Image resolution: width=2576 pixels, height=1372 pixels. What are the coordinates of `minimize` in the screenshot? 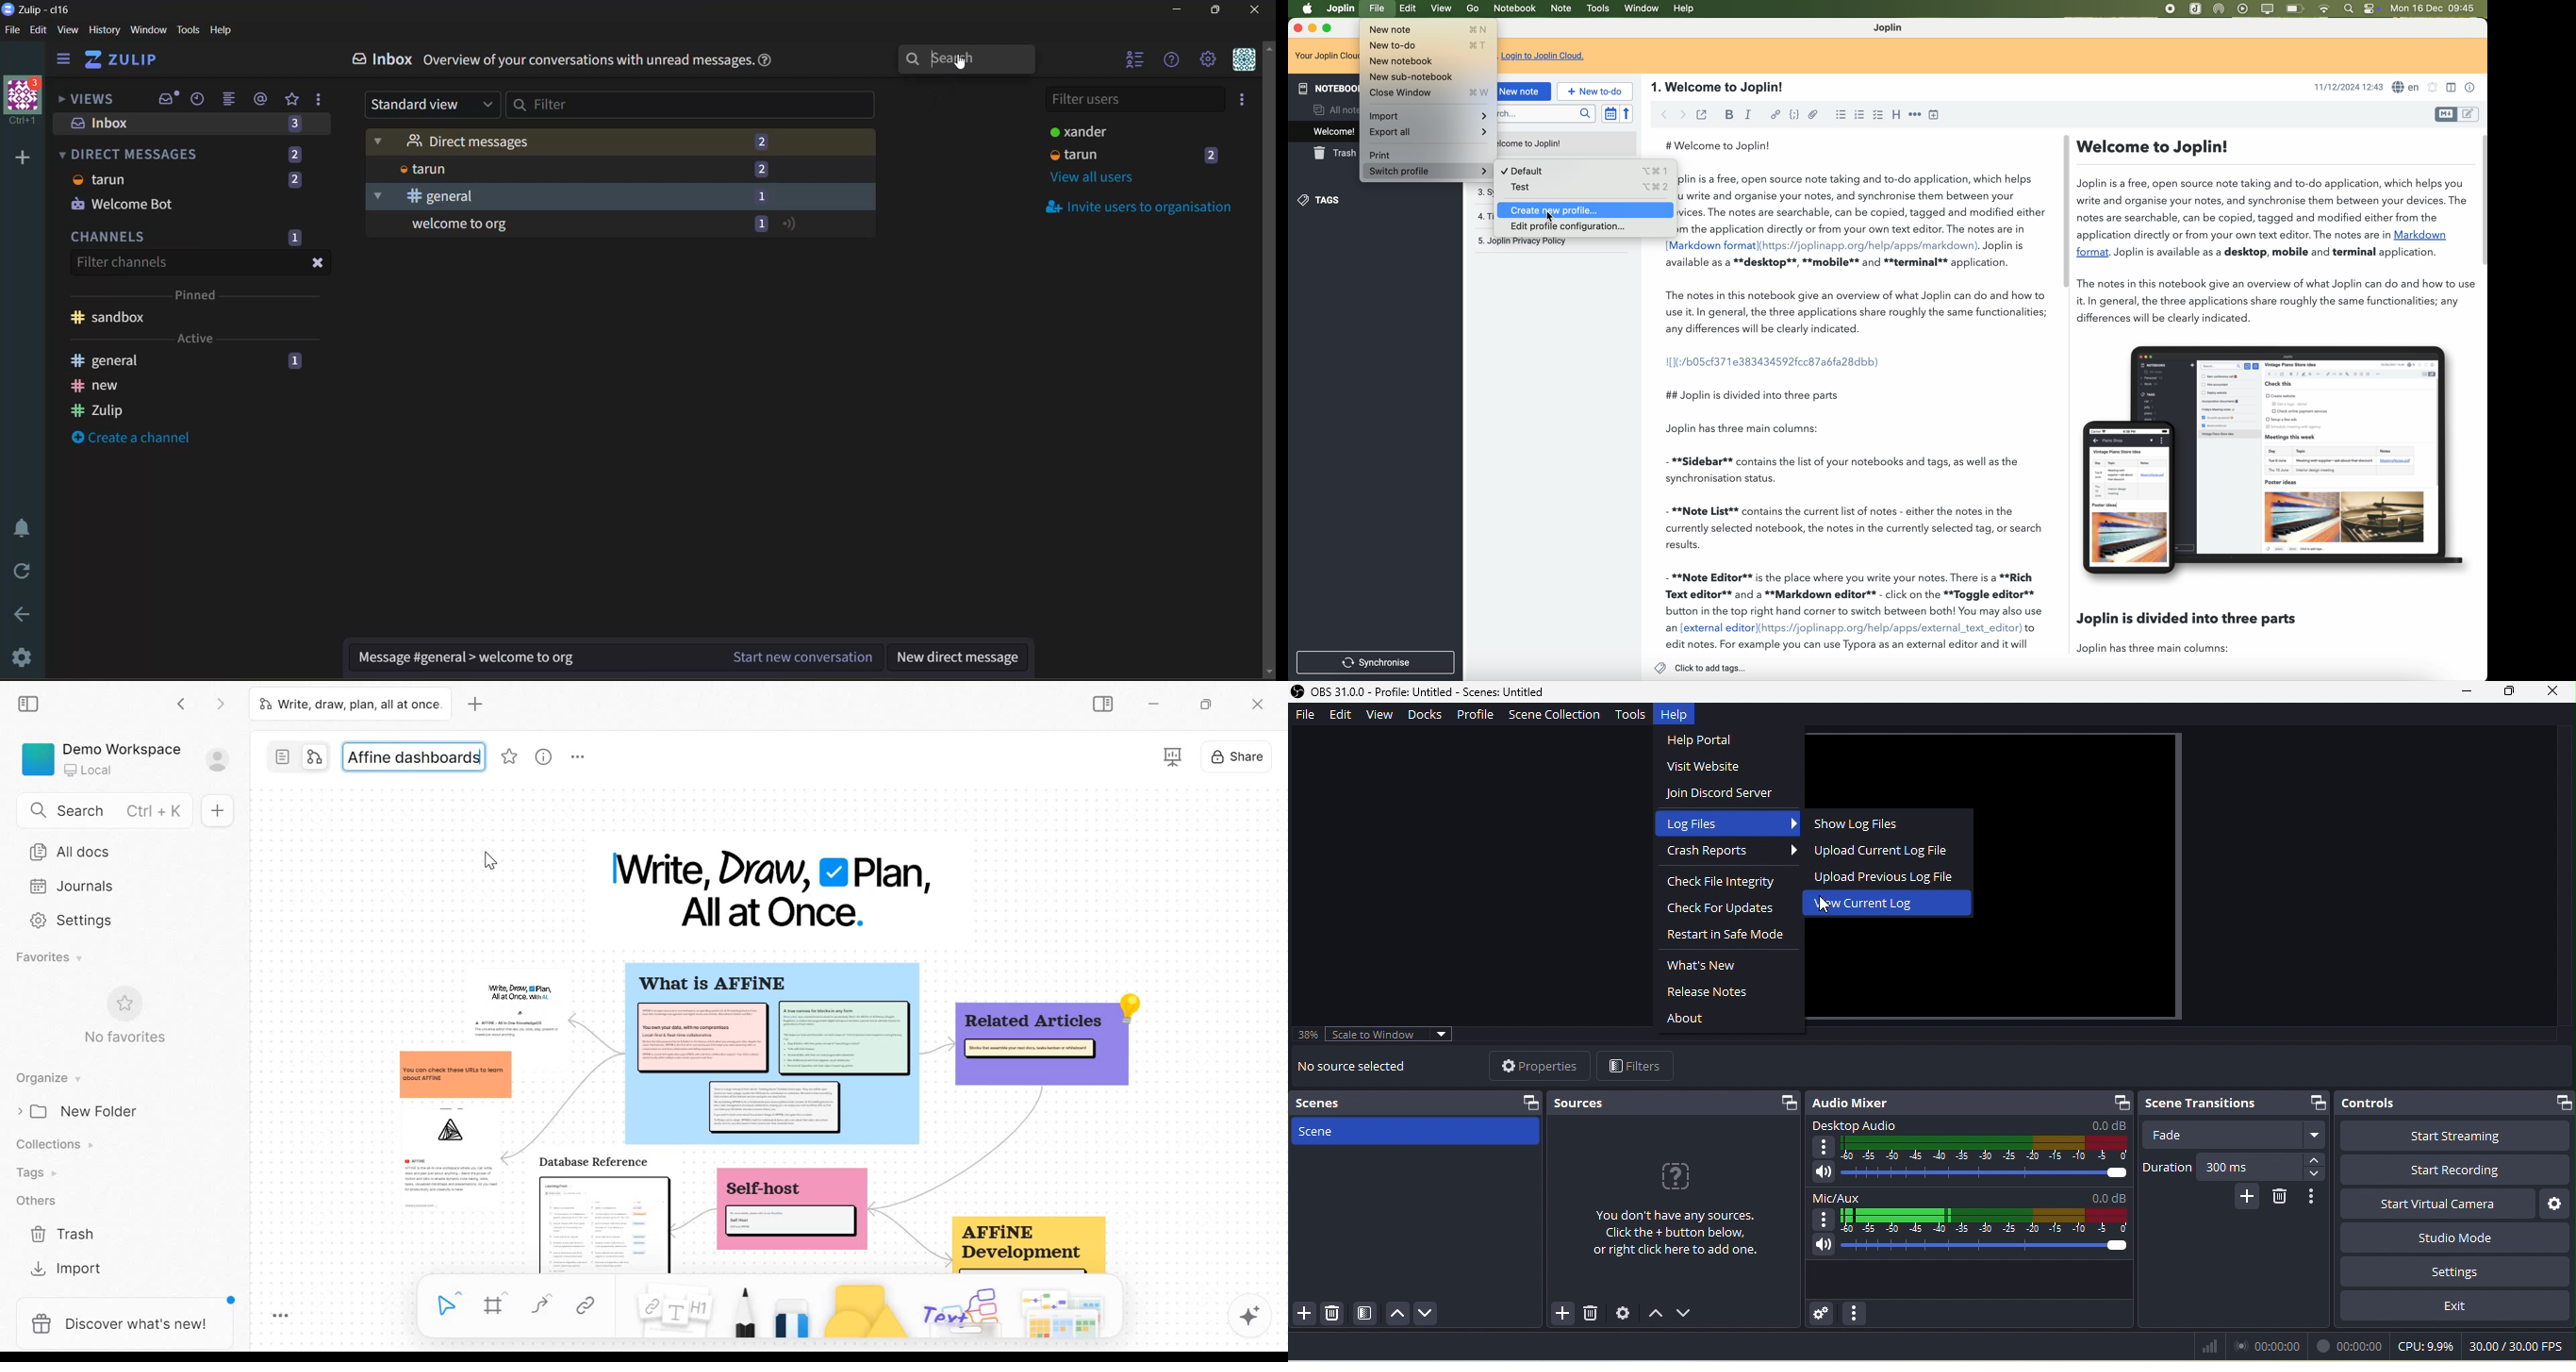 It's located at (2466, 691).